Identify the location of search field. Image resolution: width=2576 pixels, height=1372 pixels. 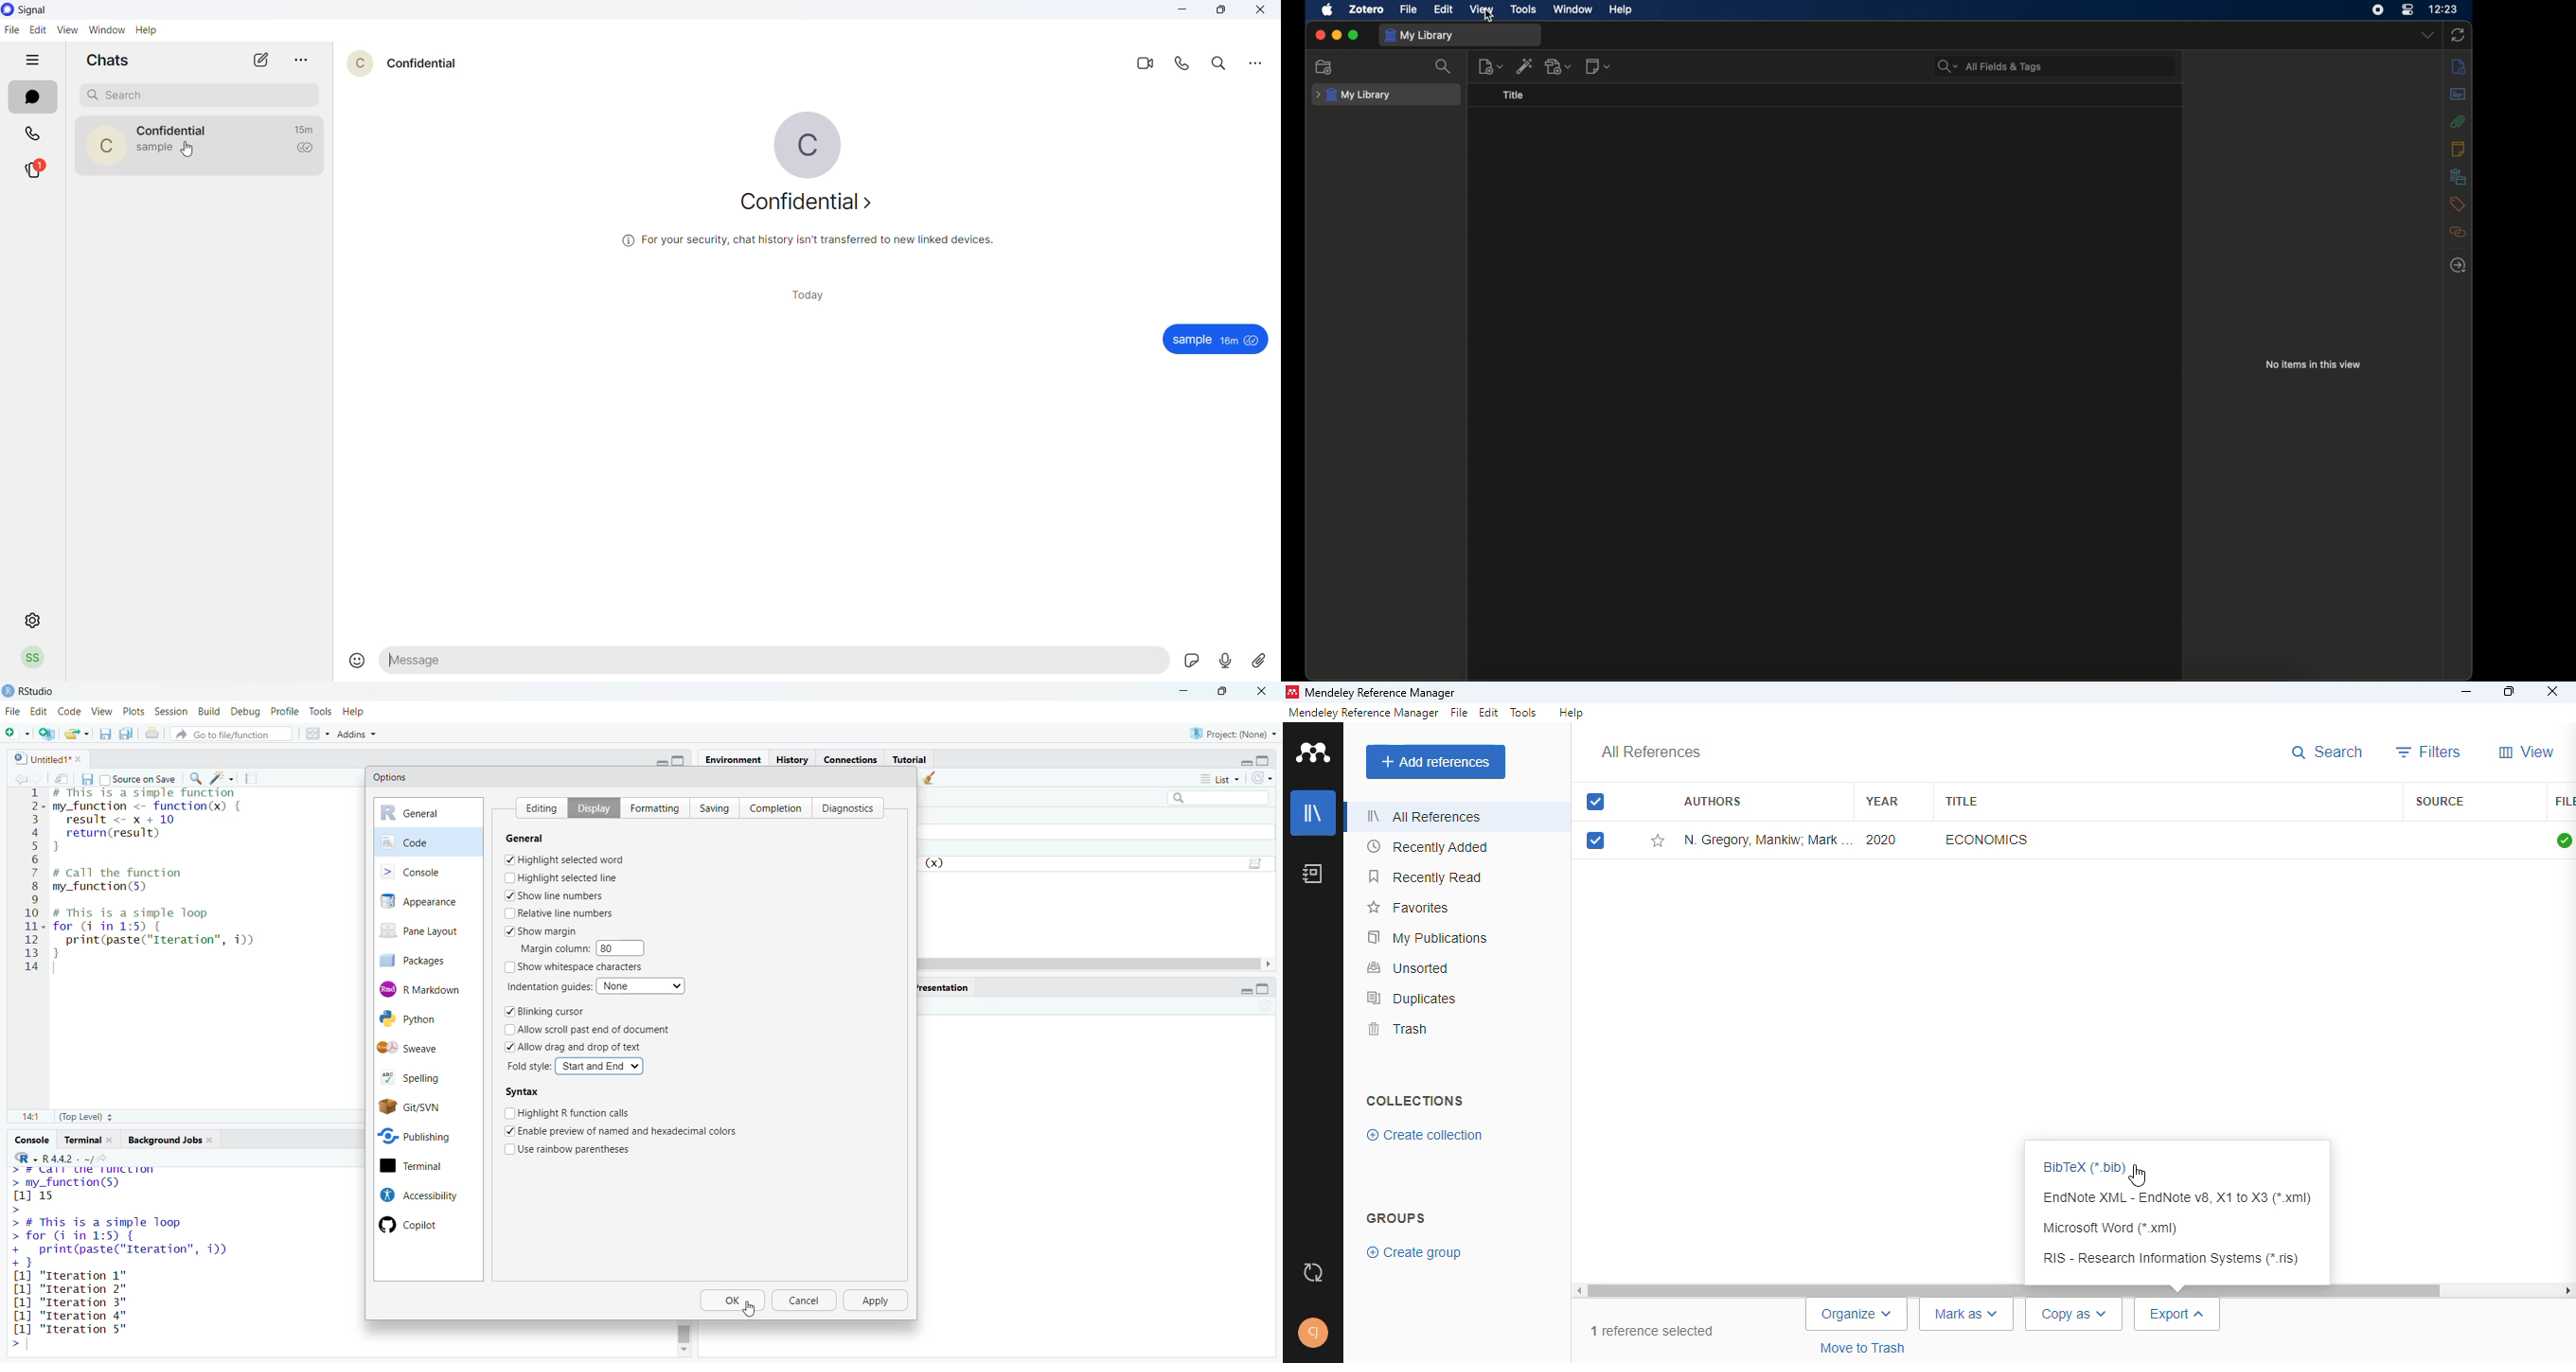
(1215, 797).